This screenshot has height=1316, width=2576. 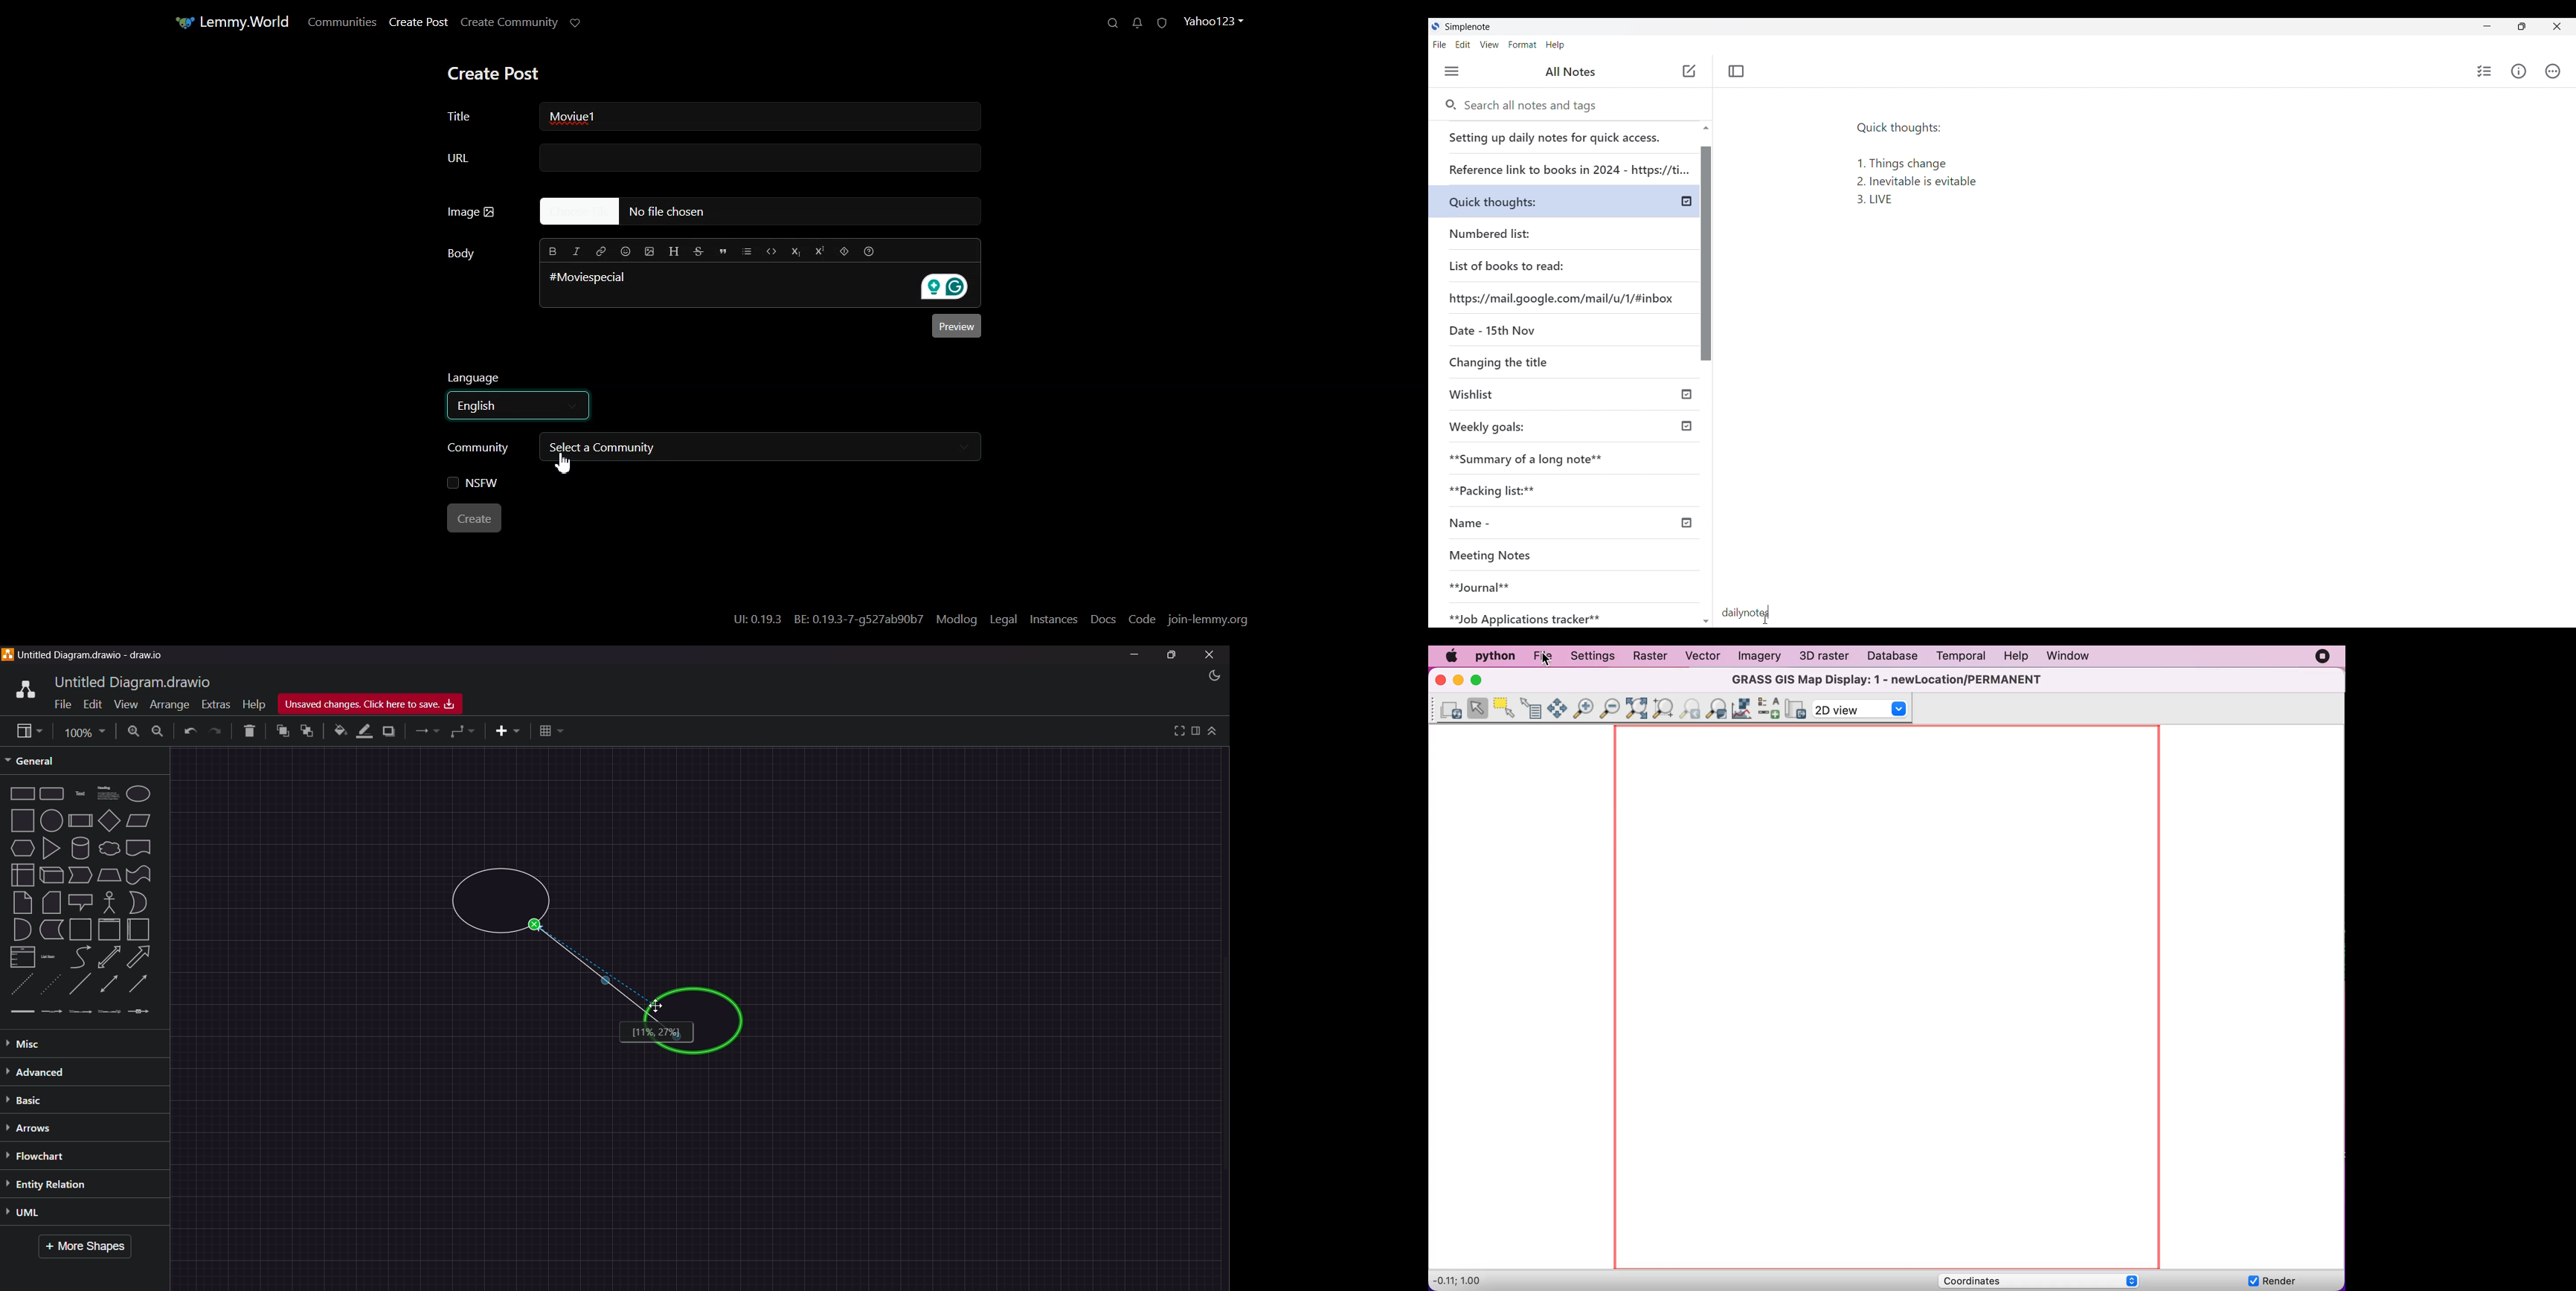 What do you see at coordinates (64, 1071) in the screenshot?
I see `Advanced` at bounding box center [64, 1071].